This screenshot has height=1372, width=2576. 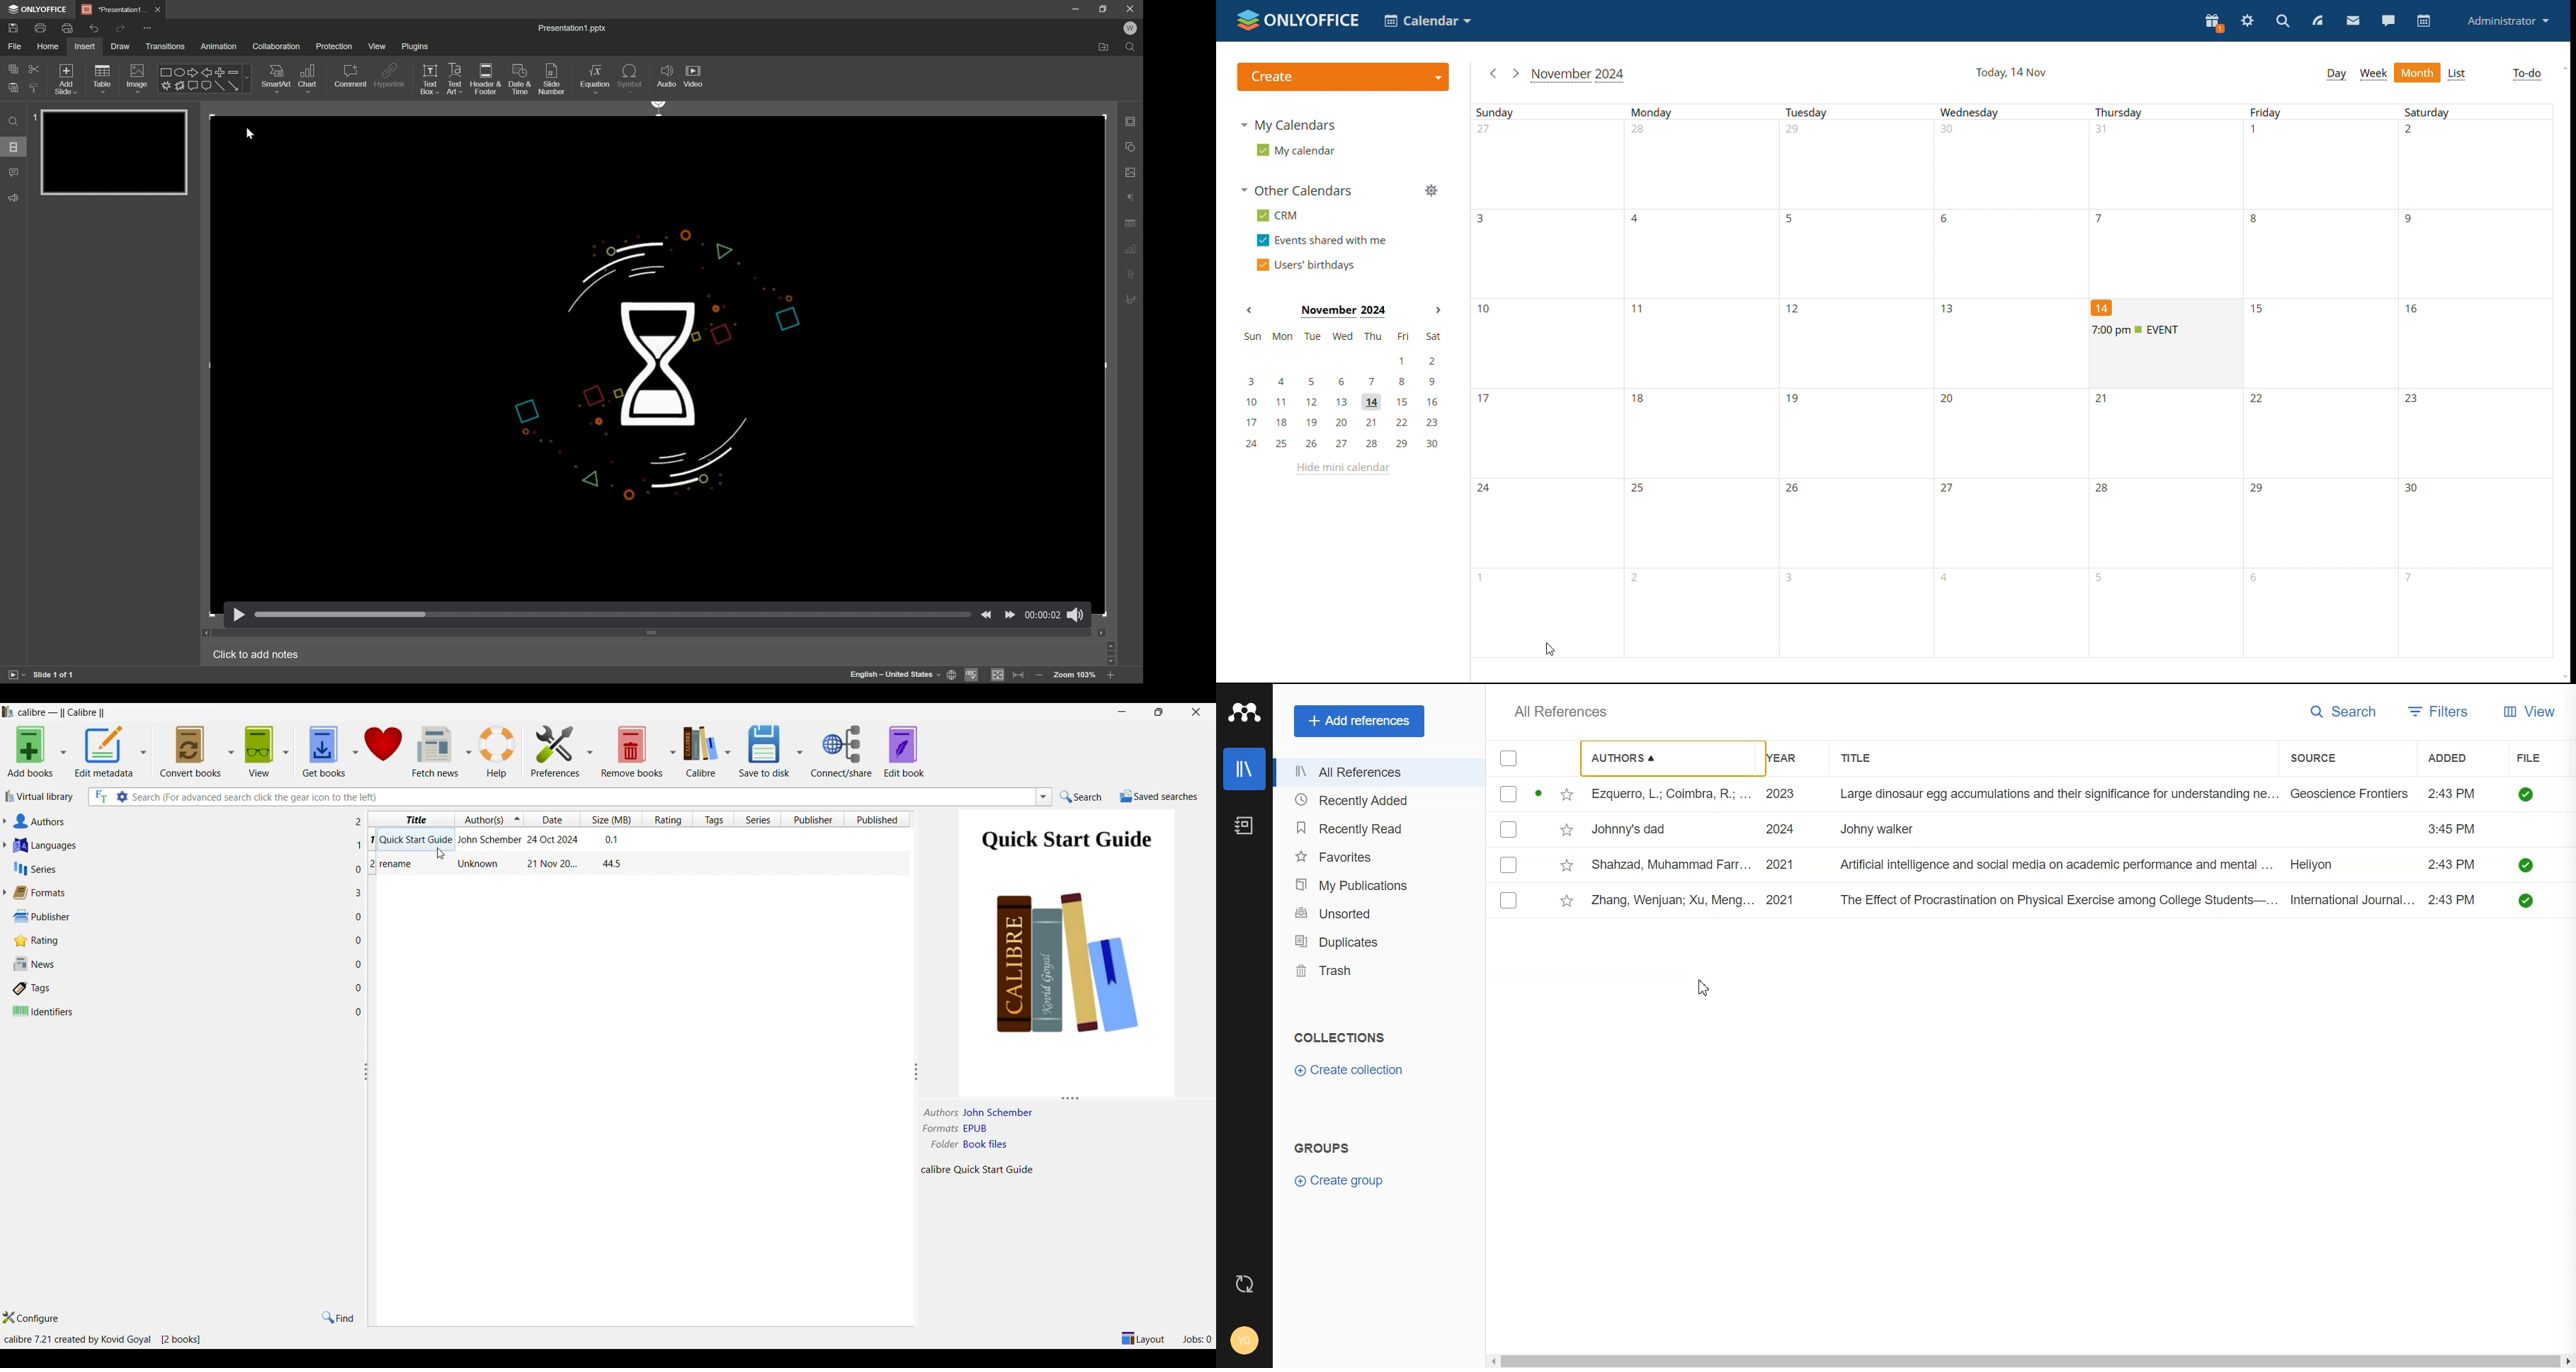 What do you see at coordinates (430, 79) in the screenshot?
I see `text box` at bounding box center [430, 79].